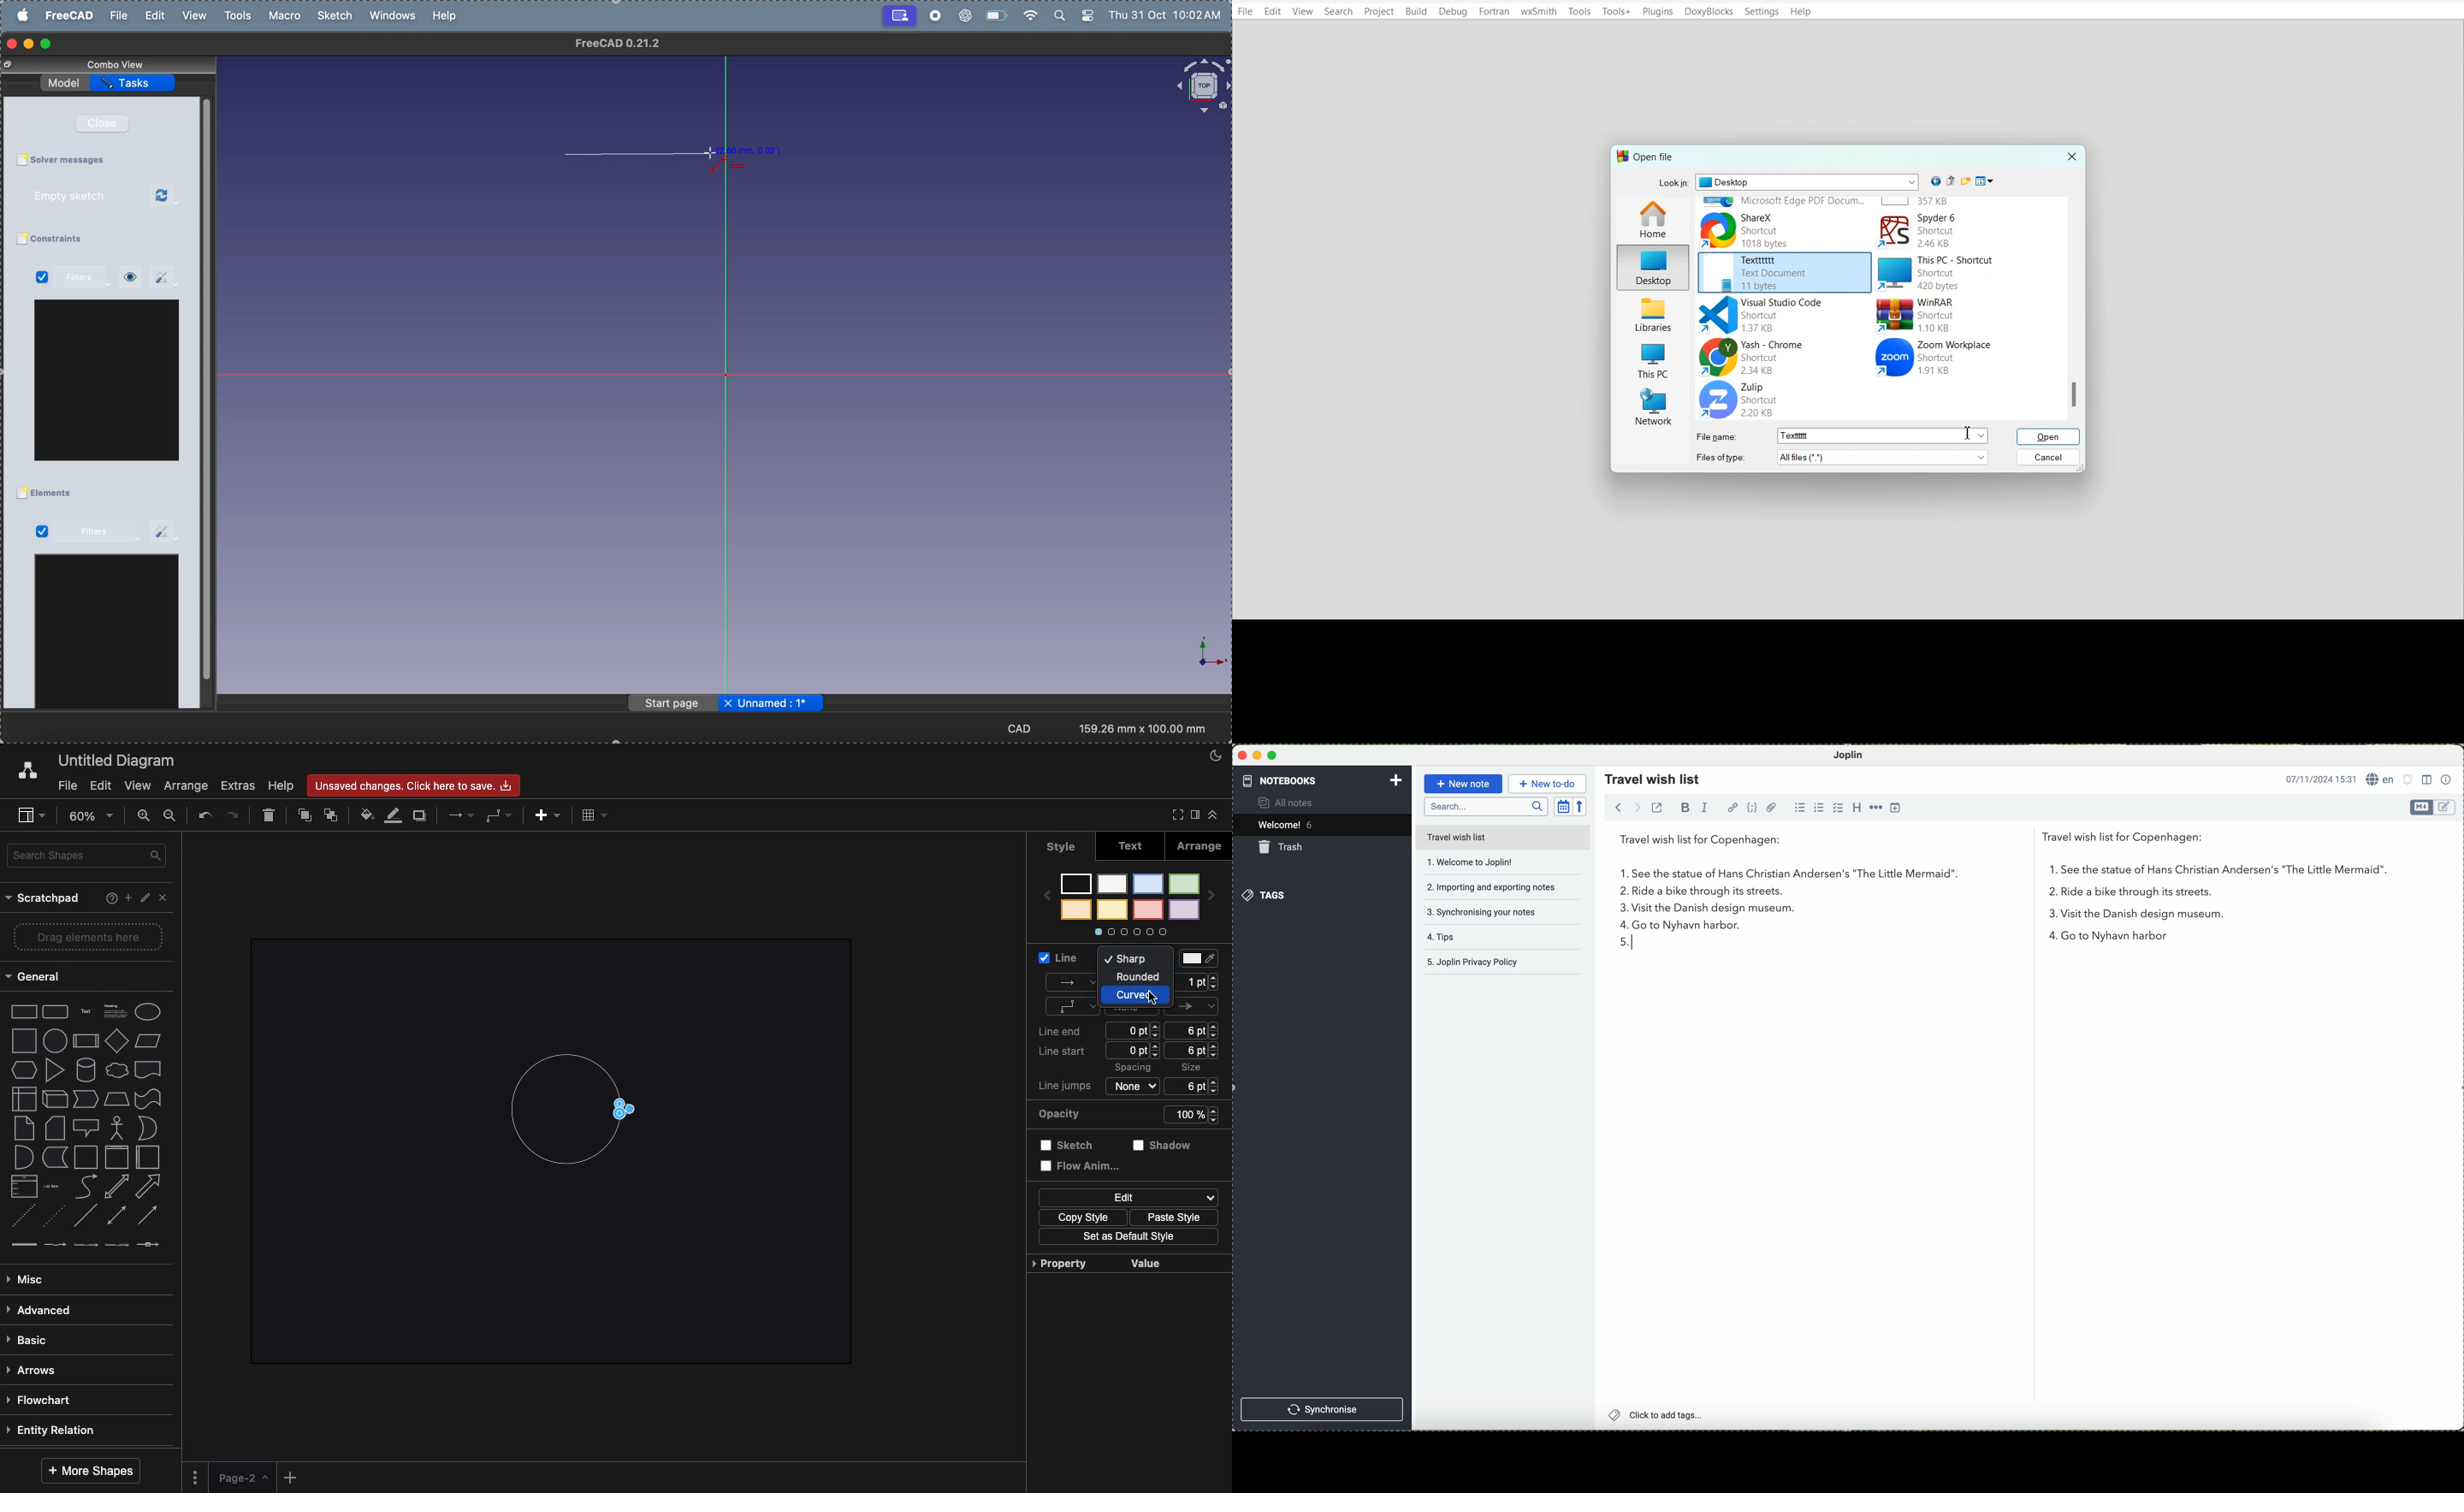 The width and height of the screenshot is (2464, 1512). Describe the element at coordinates (1294, 804) in the screenshot. I see `all notes` at that location.